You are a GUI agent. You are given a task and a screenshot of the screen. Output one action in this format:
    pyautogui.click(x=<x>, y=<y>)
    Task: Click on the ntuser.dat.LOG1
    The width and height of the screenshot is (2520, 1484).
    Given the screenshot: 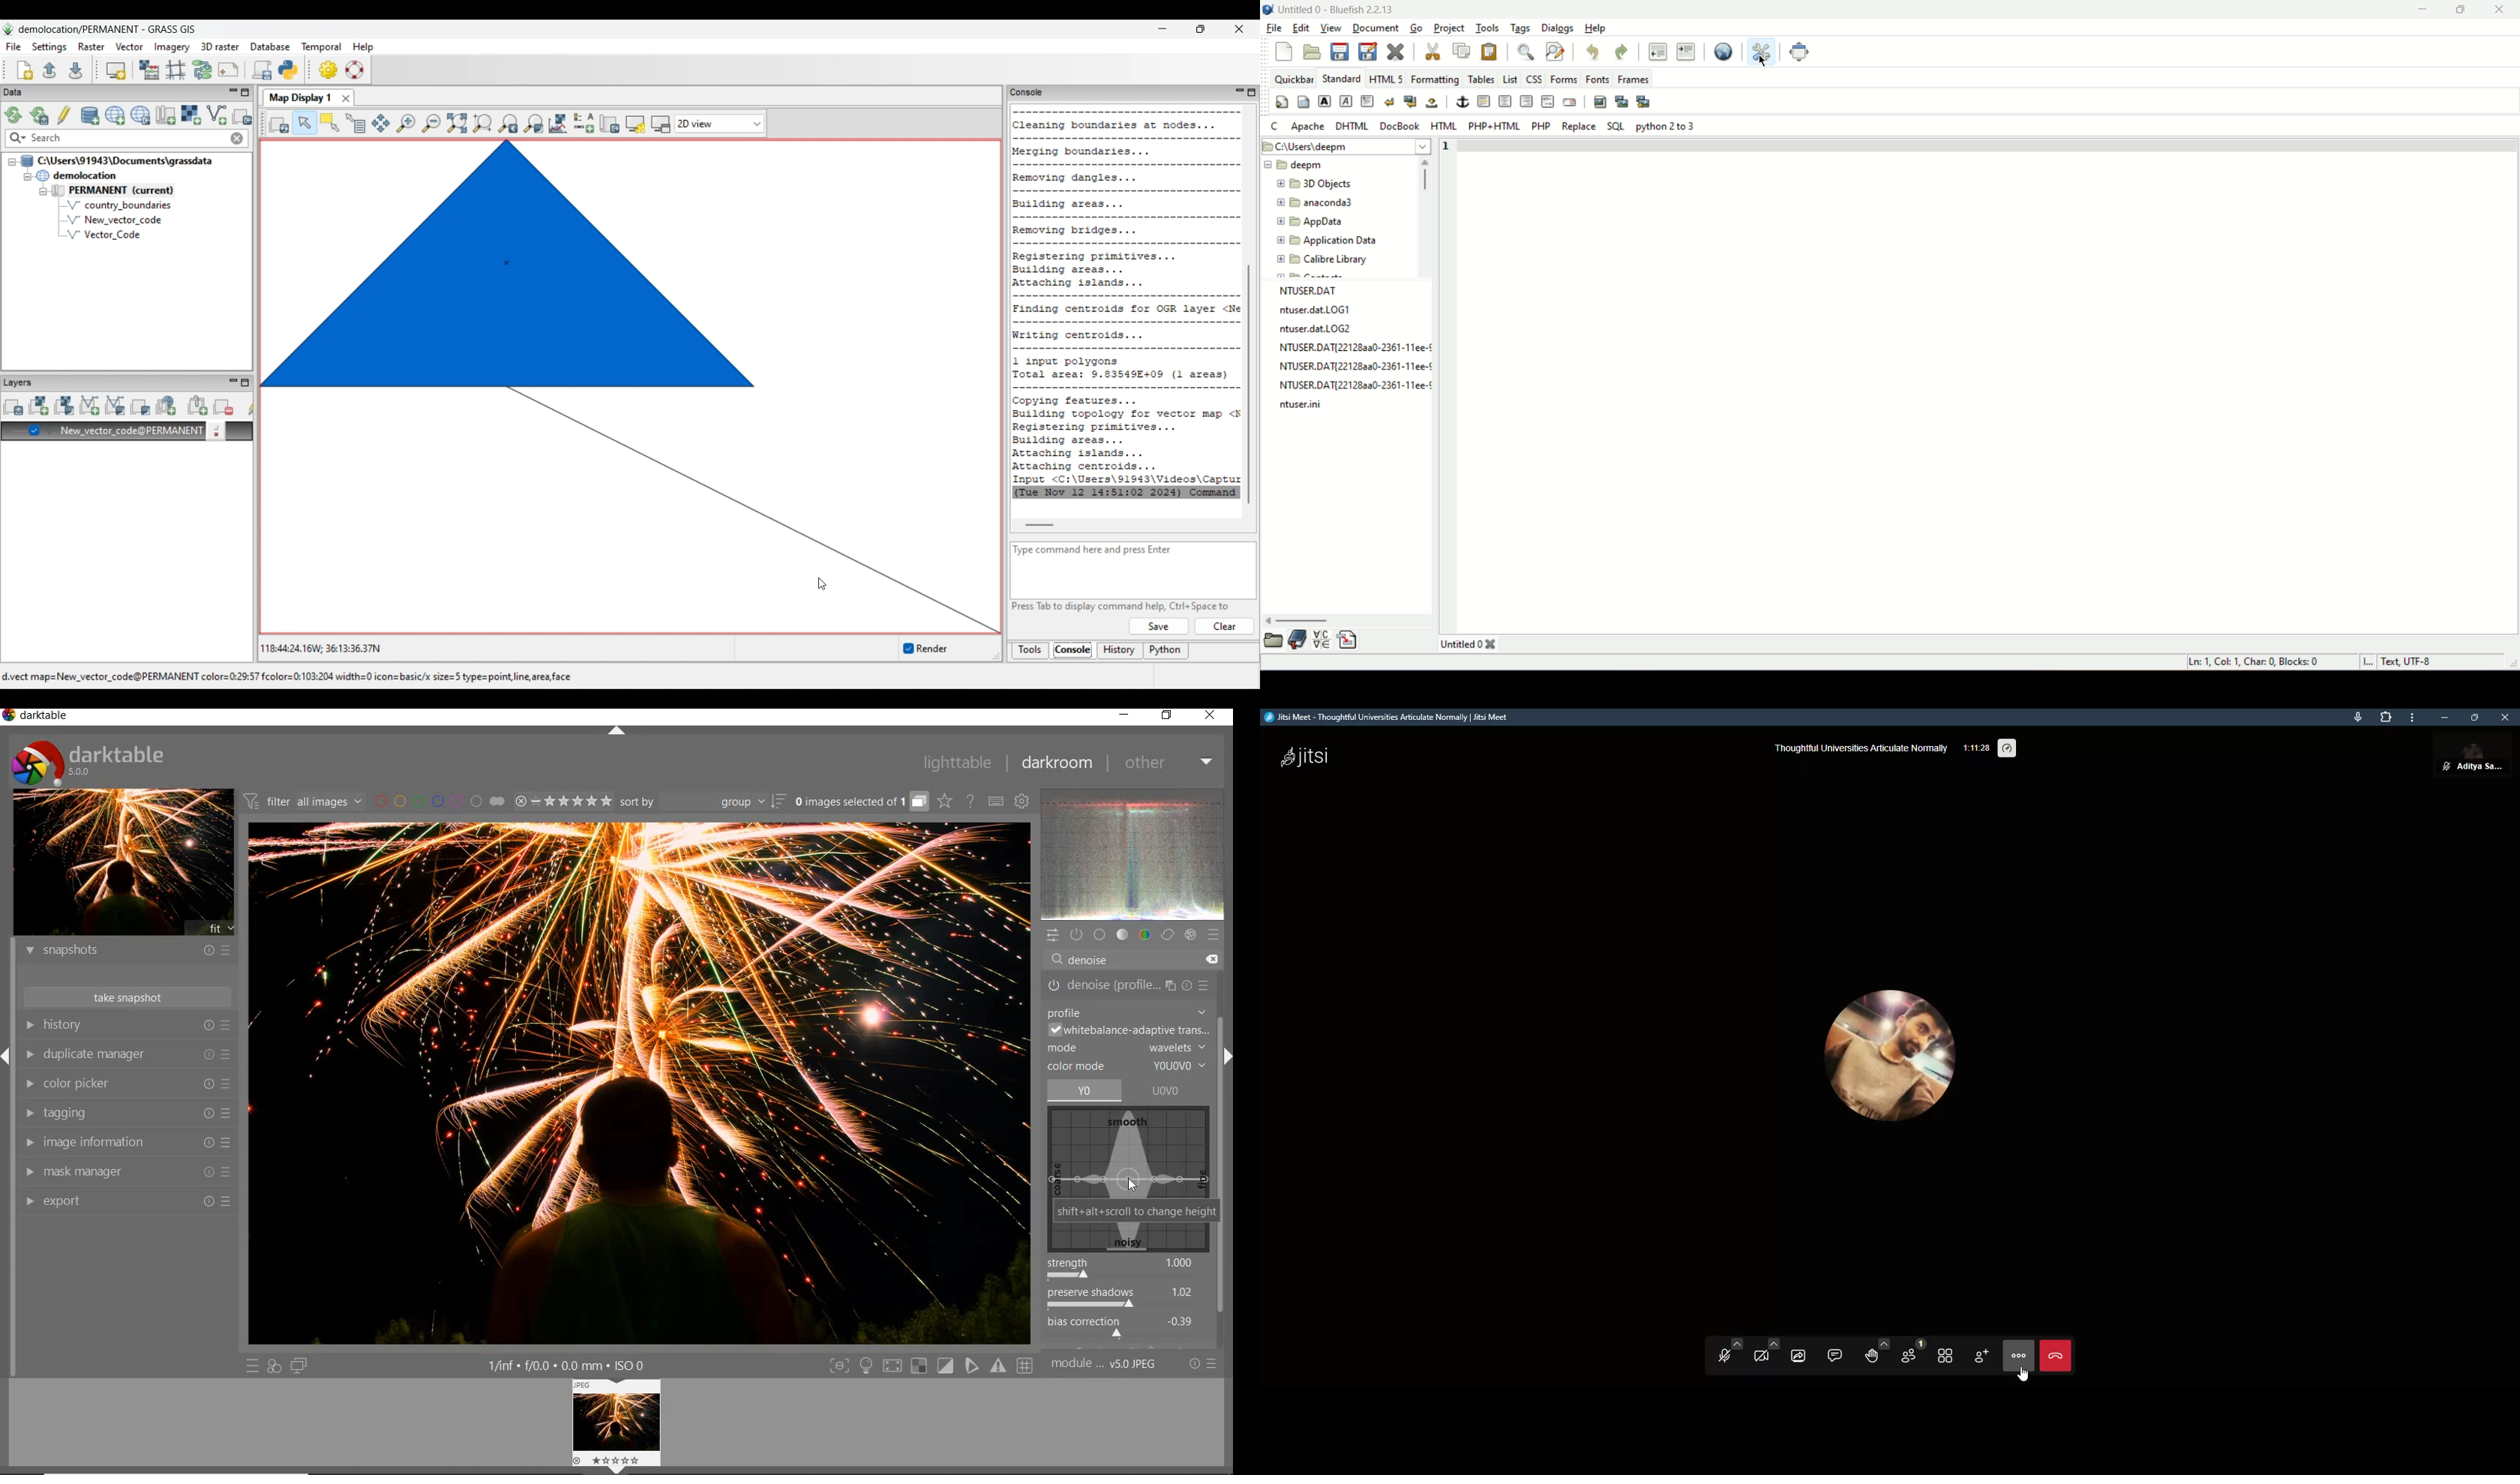 What is the action you would take?
    pyautogui.click(x=1311, y=312)
    